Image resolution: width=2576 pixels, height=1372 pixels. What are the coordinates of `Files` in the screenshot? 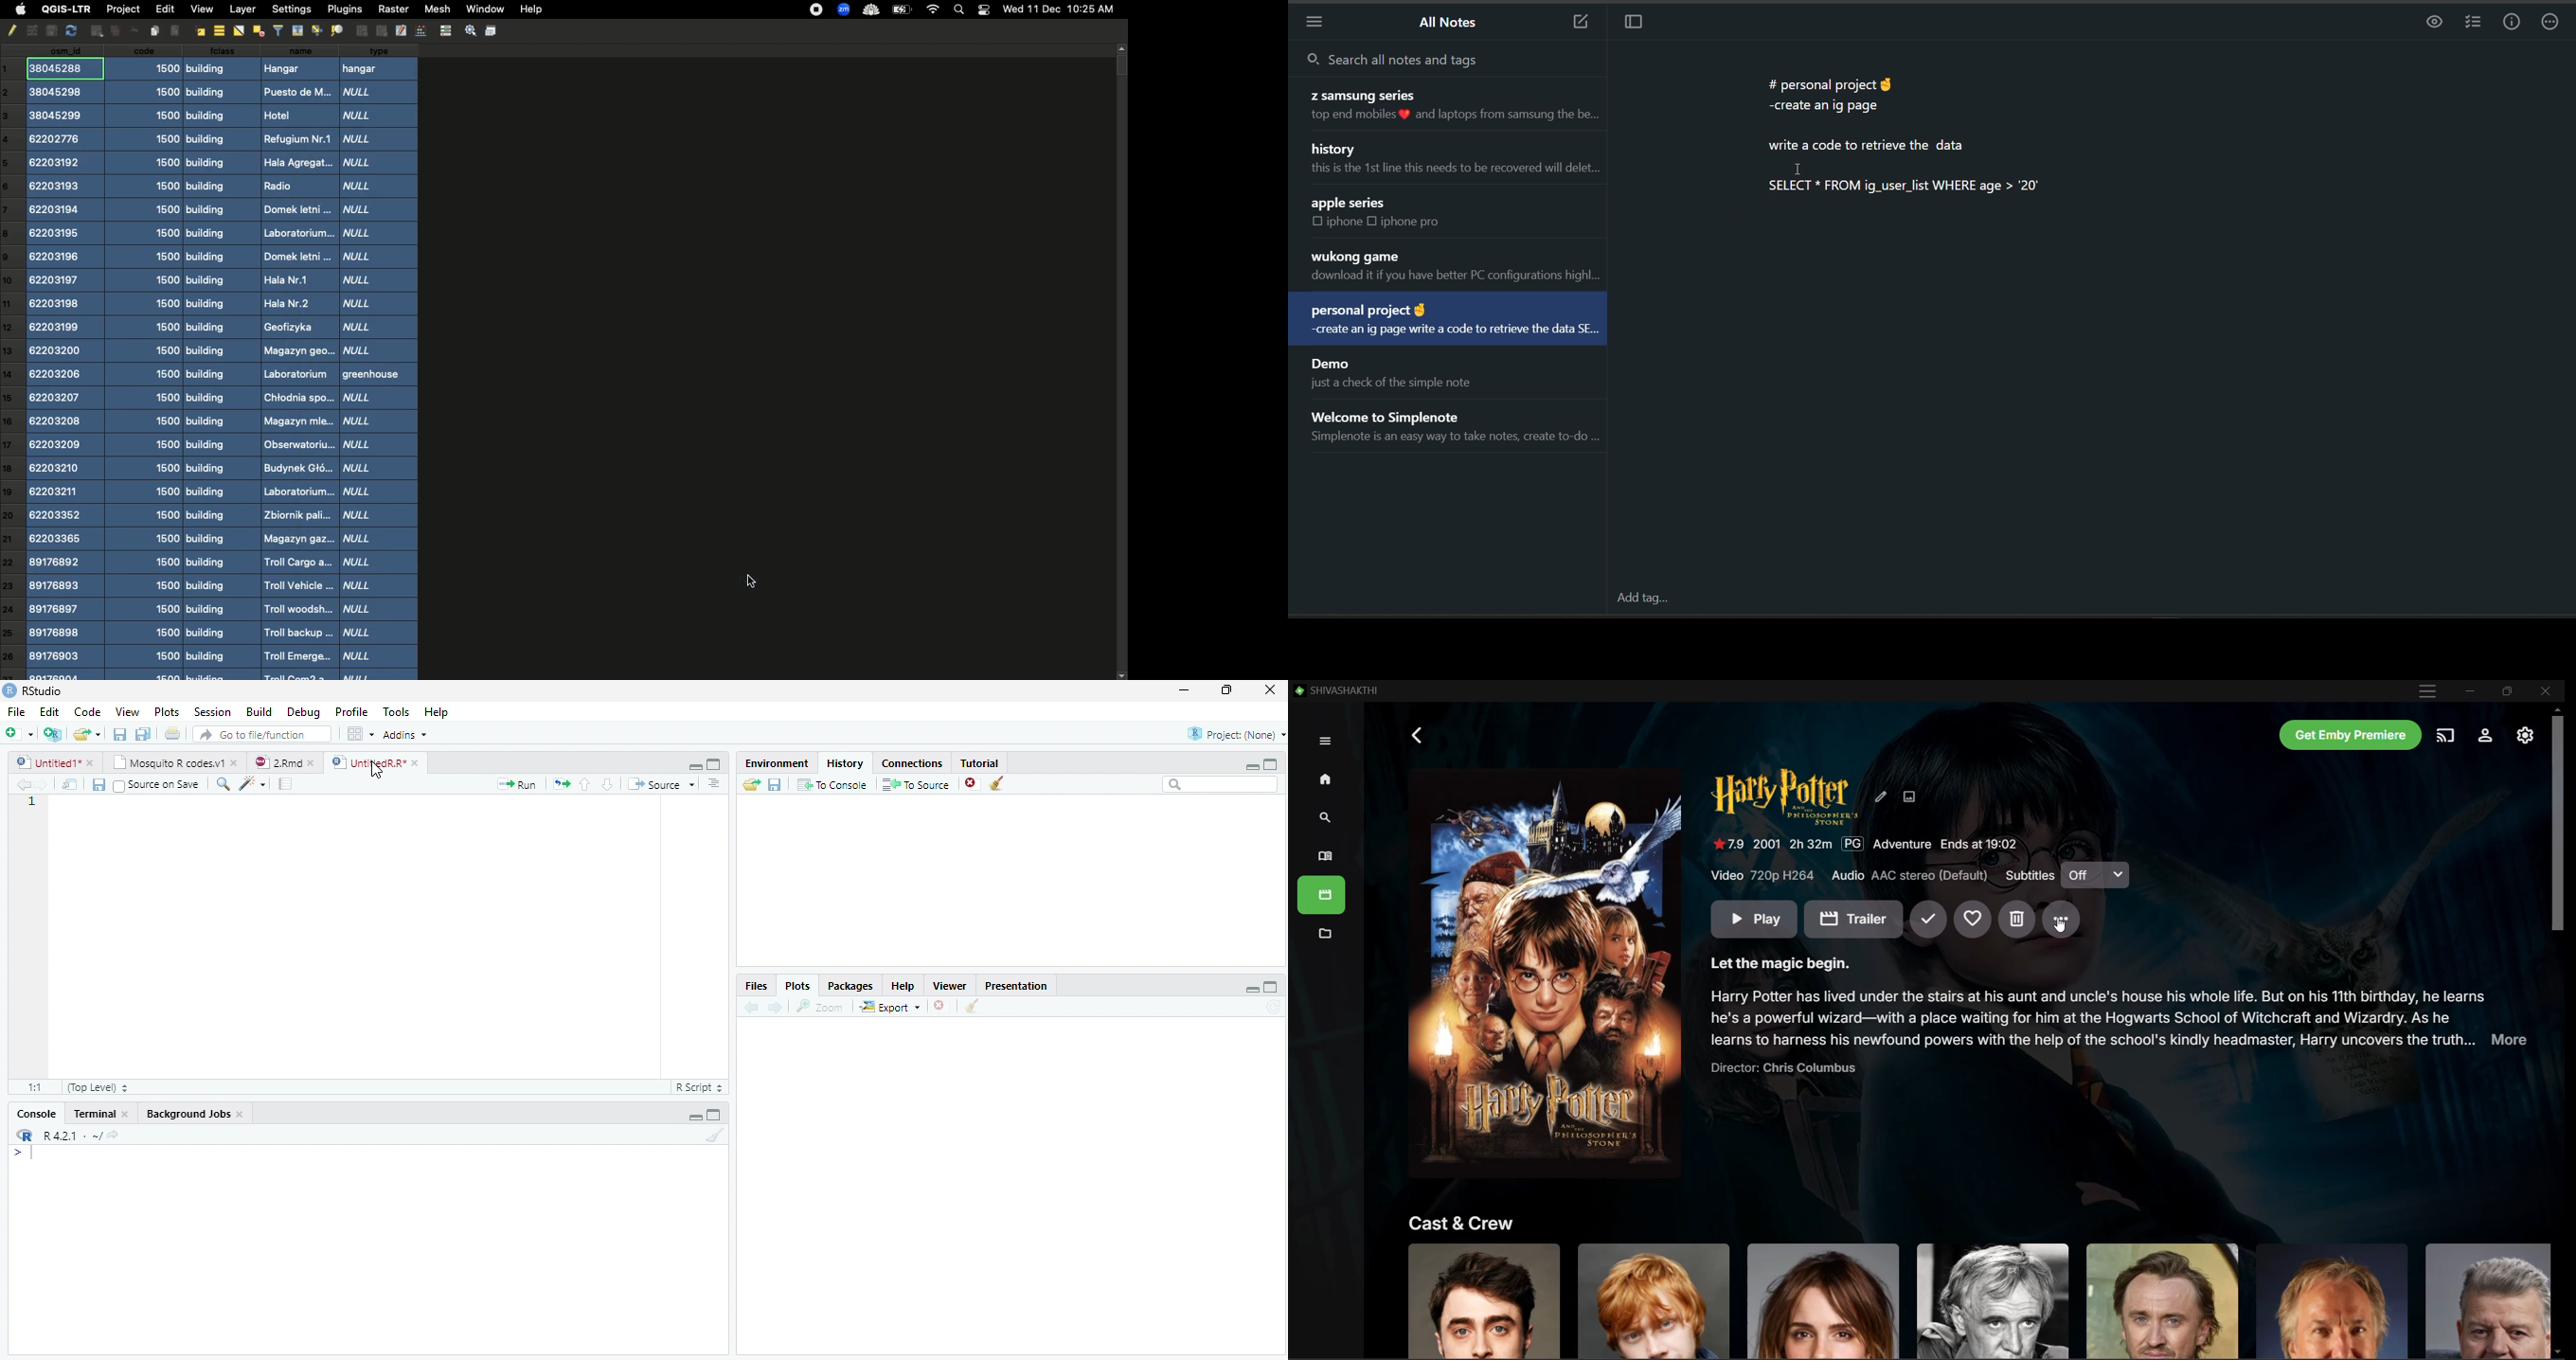 It's located at (759, 986).